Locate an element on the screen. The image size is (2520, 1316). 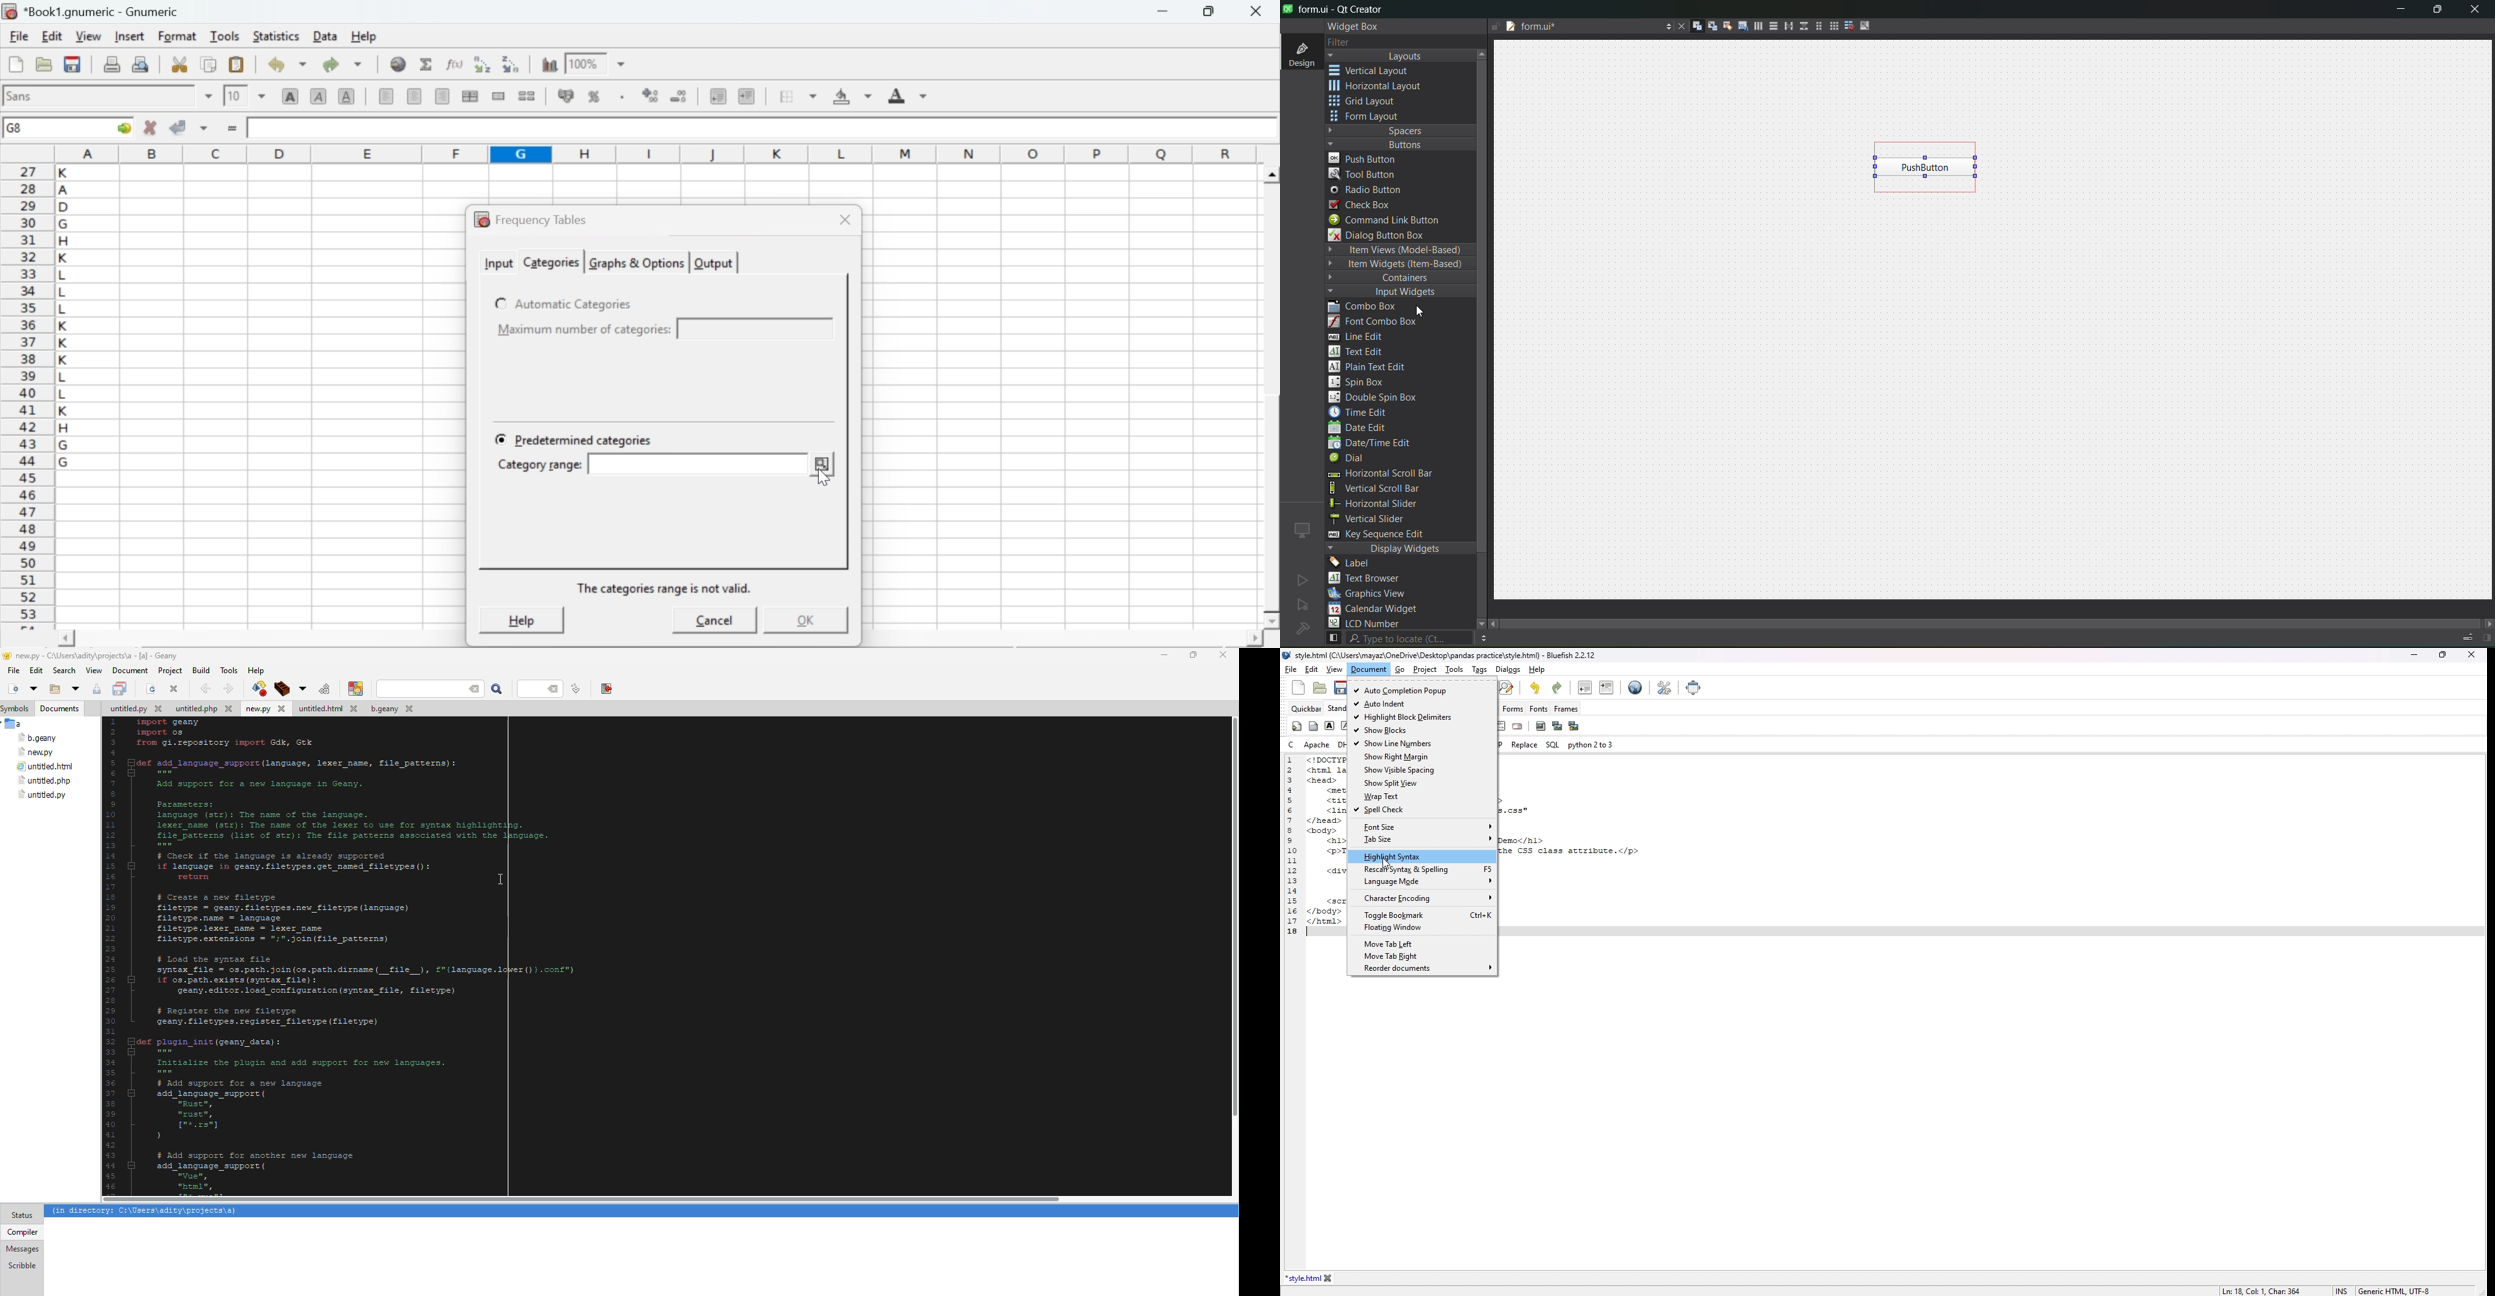
edit buddies is located at coordinates (1723, 26).